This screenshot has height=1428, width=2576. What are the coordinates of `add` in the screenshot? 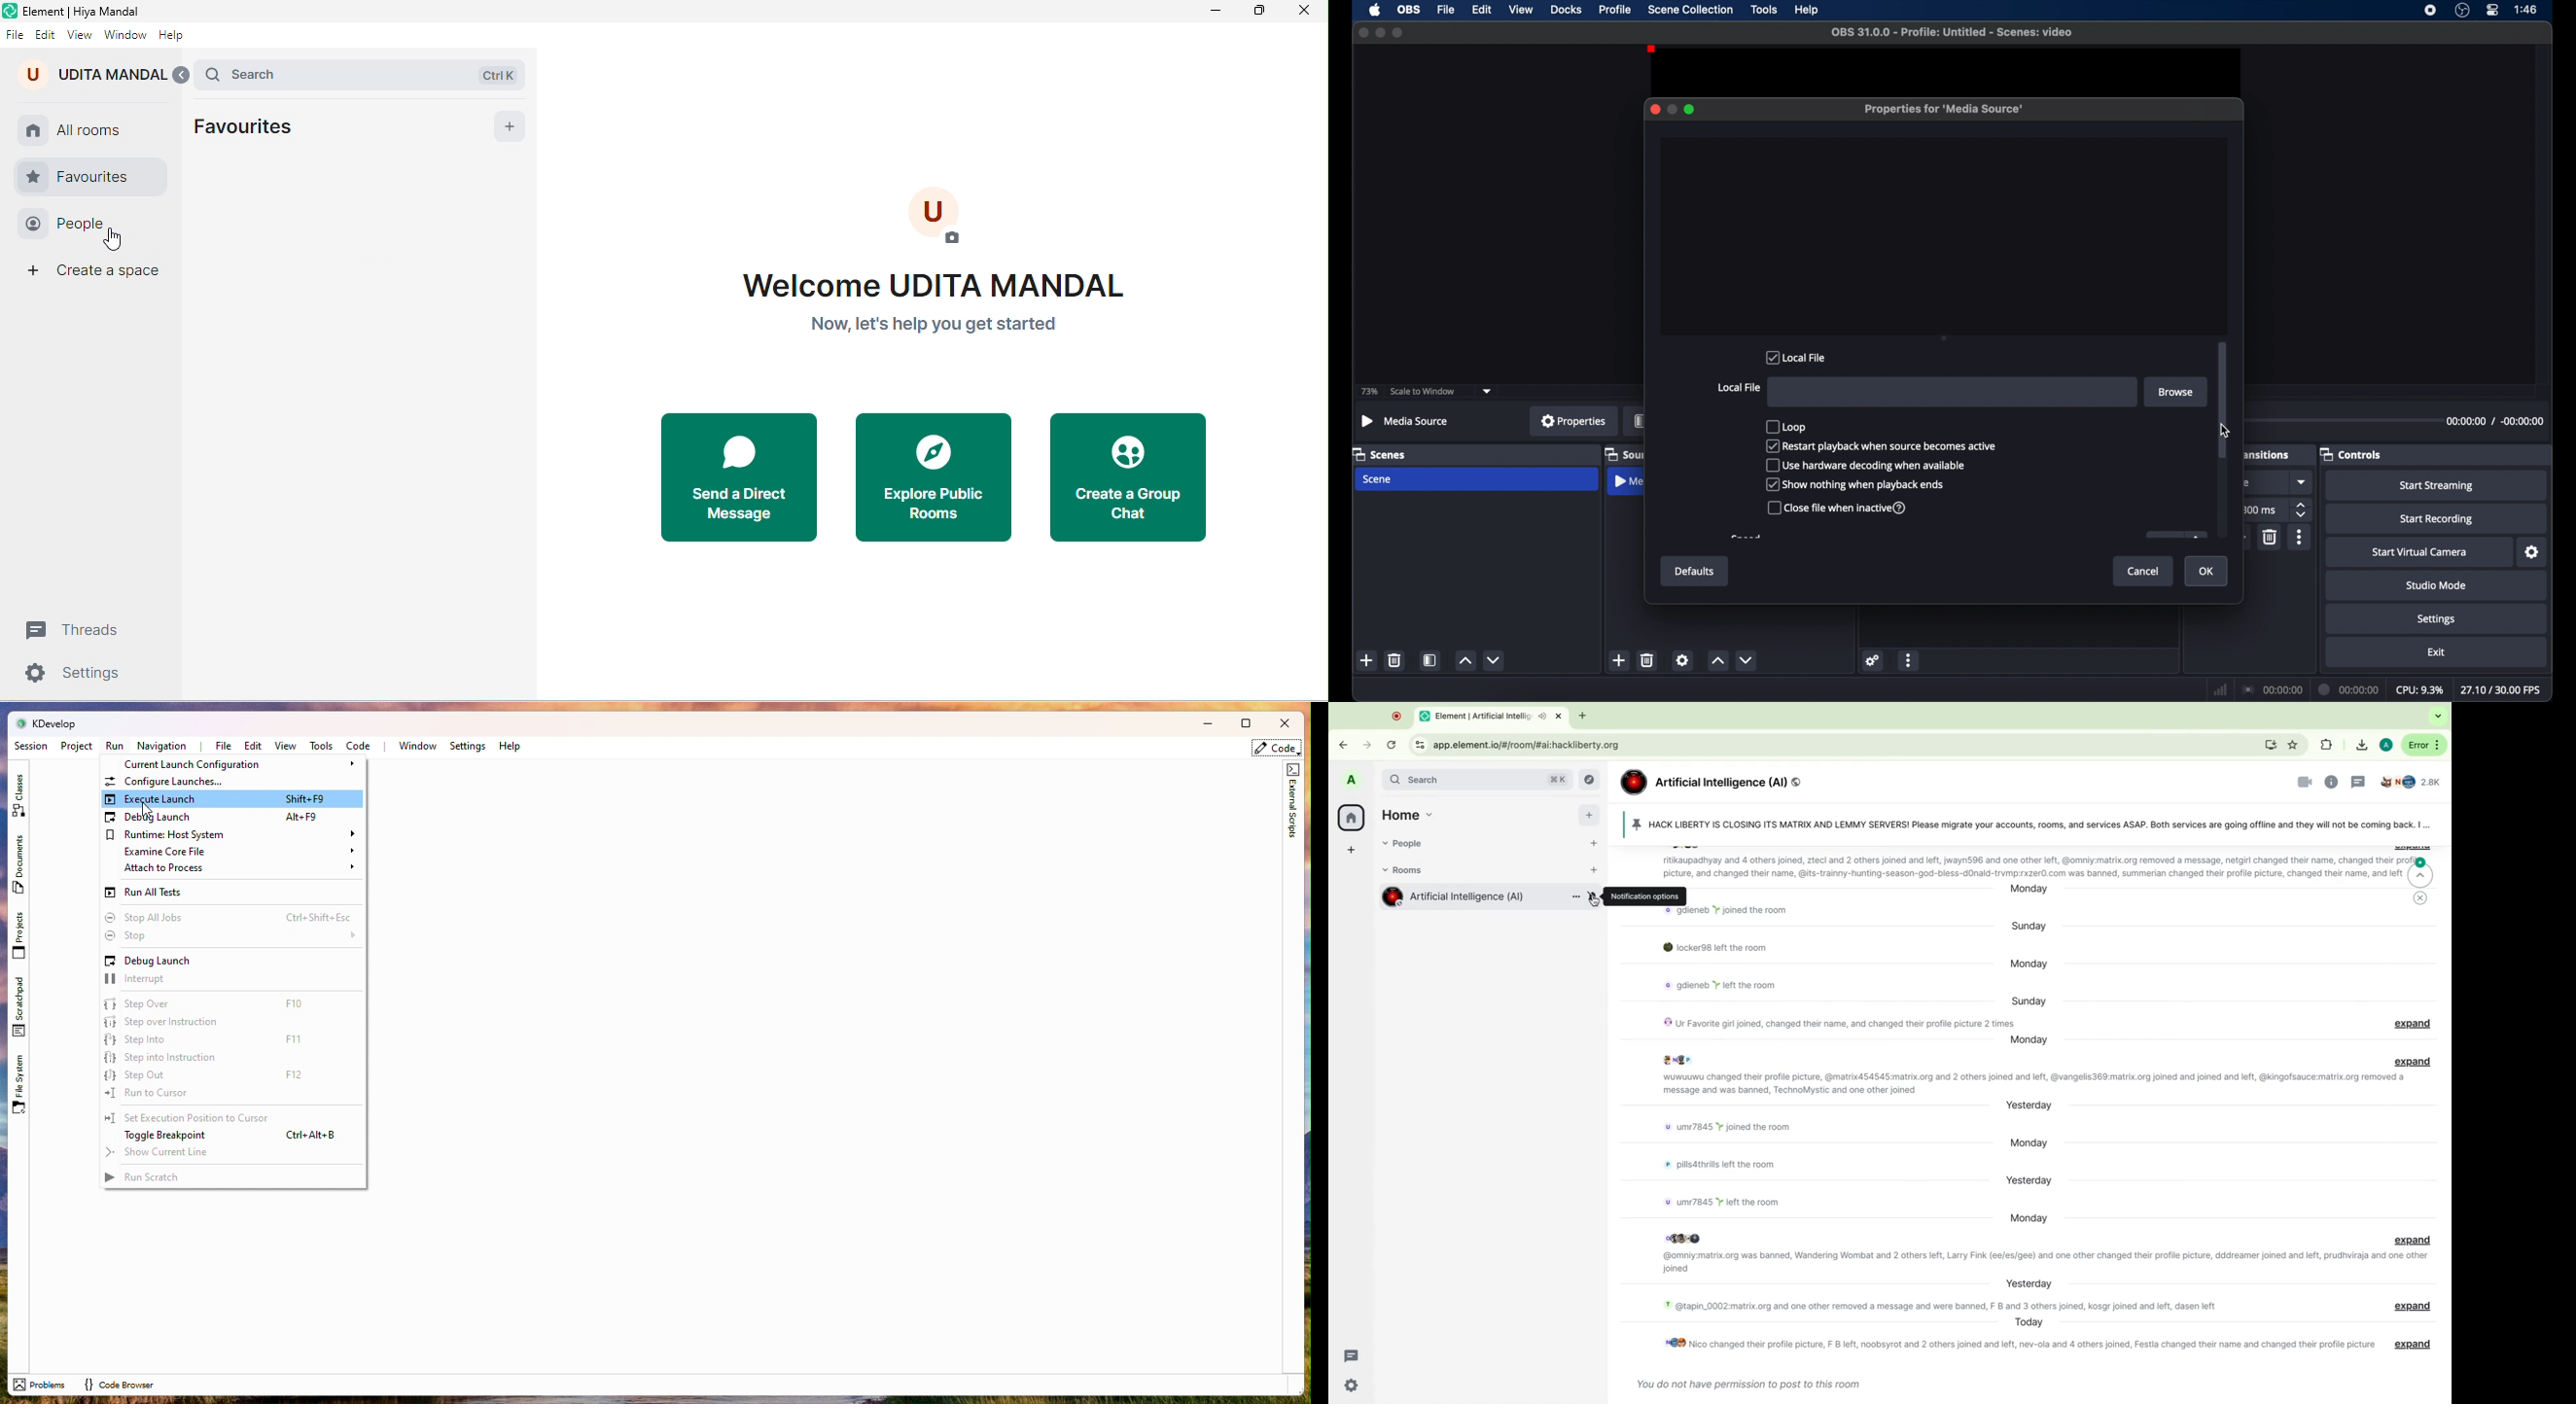 It's located at (1367, 660).